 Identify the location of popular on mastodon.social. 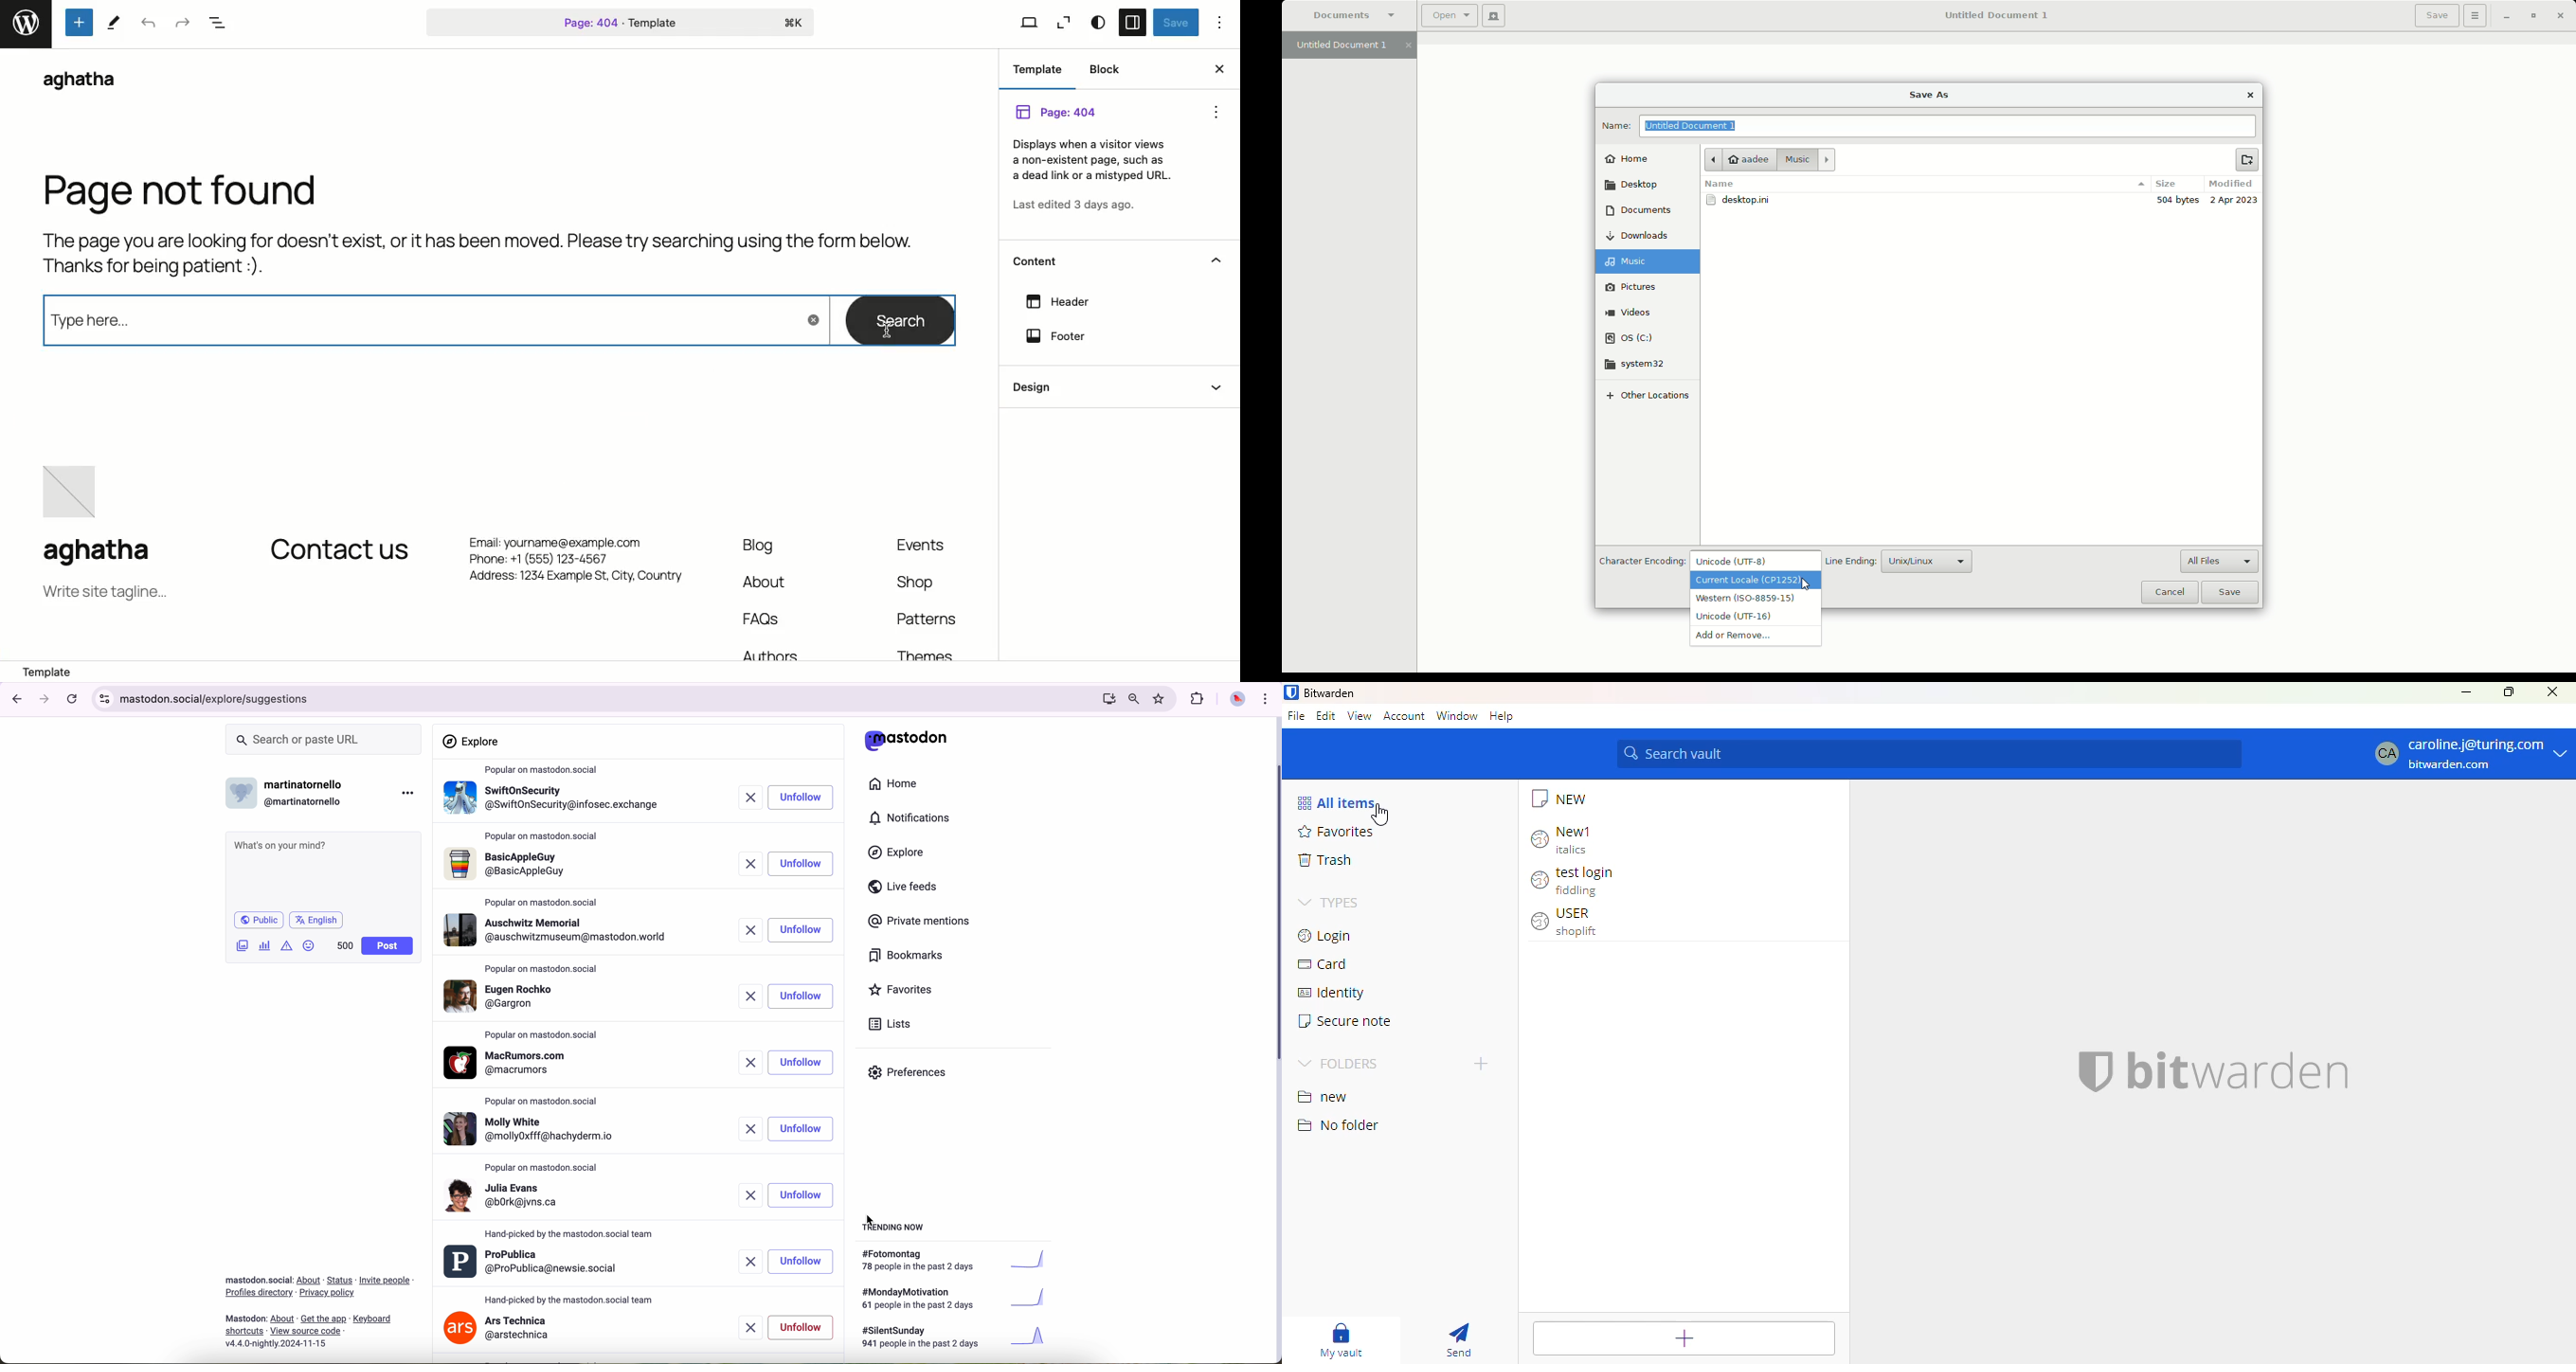
(546, 838).